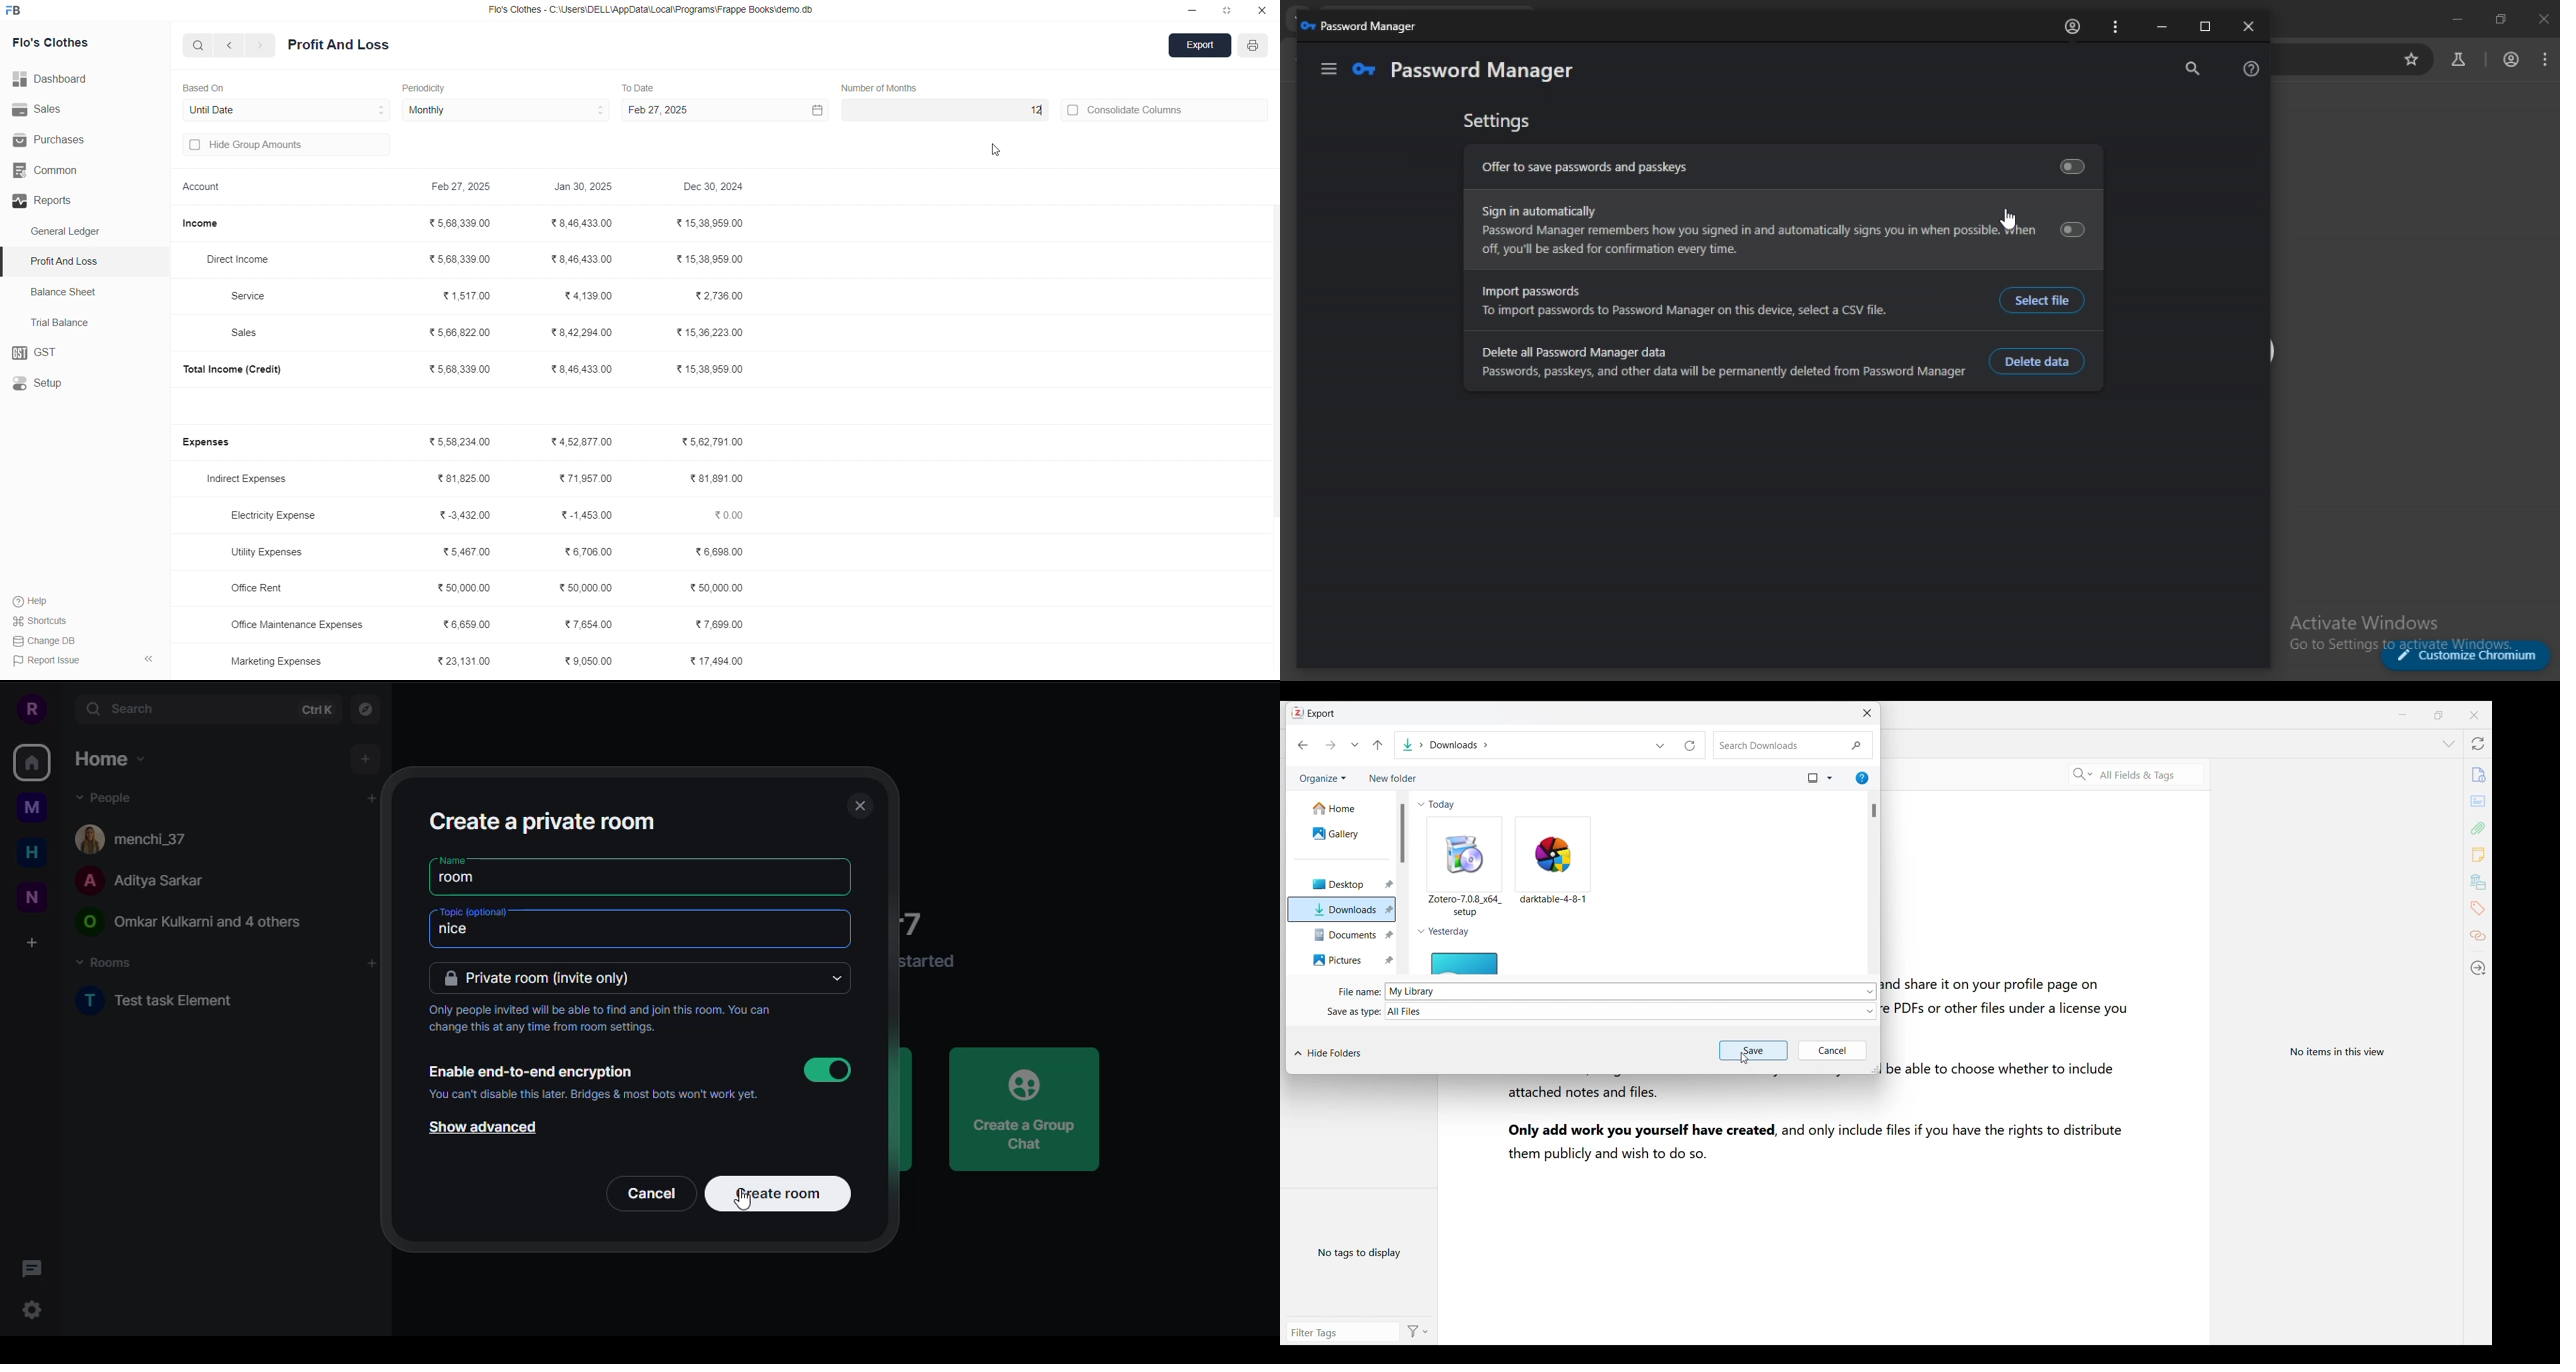  What do you see at coordinates (215, 443) in the screenshot?
I see `Expenses` at bounding box center [215, 443].